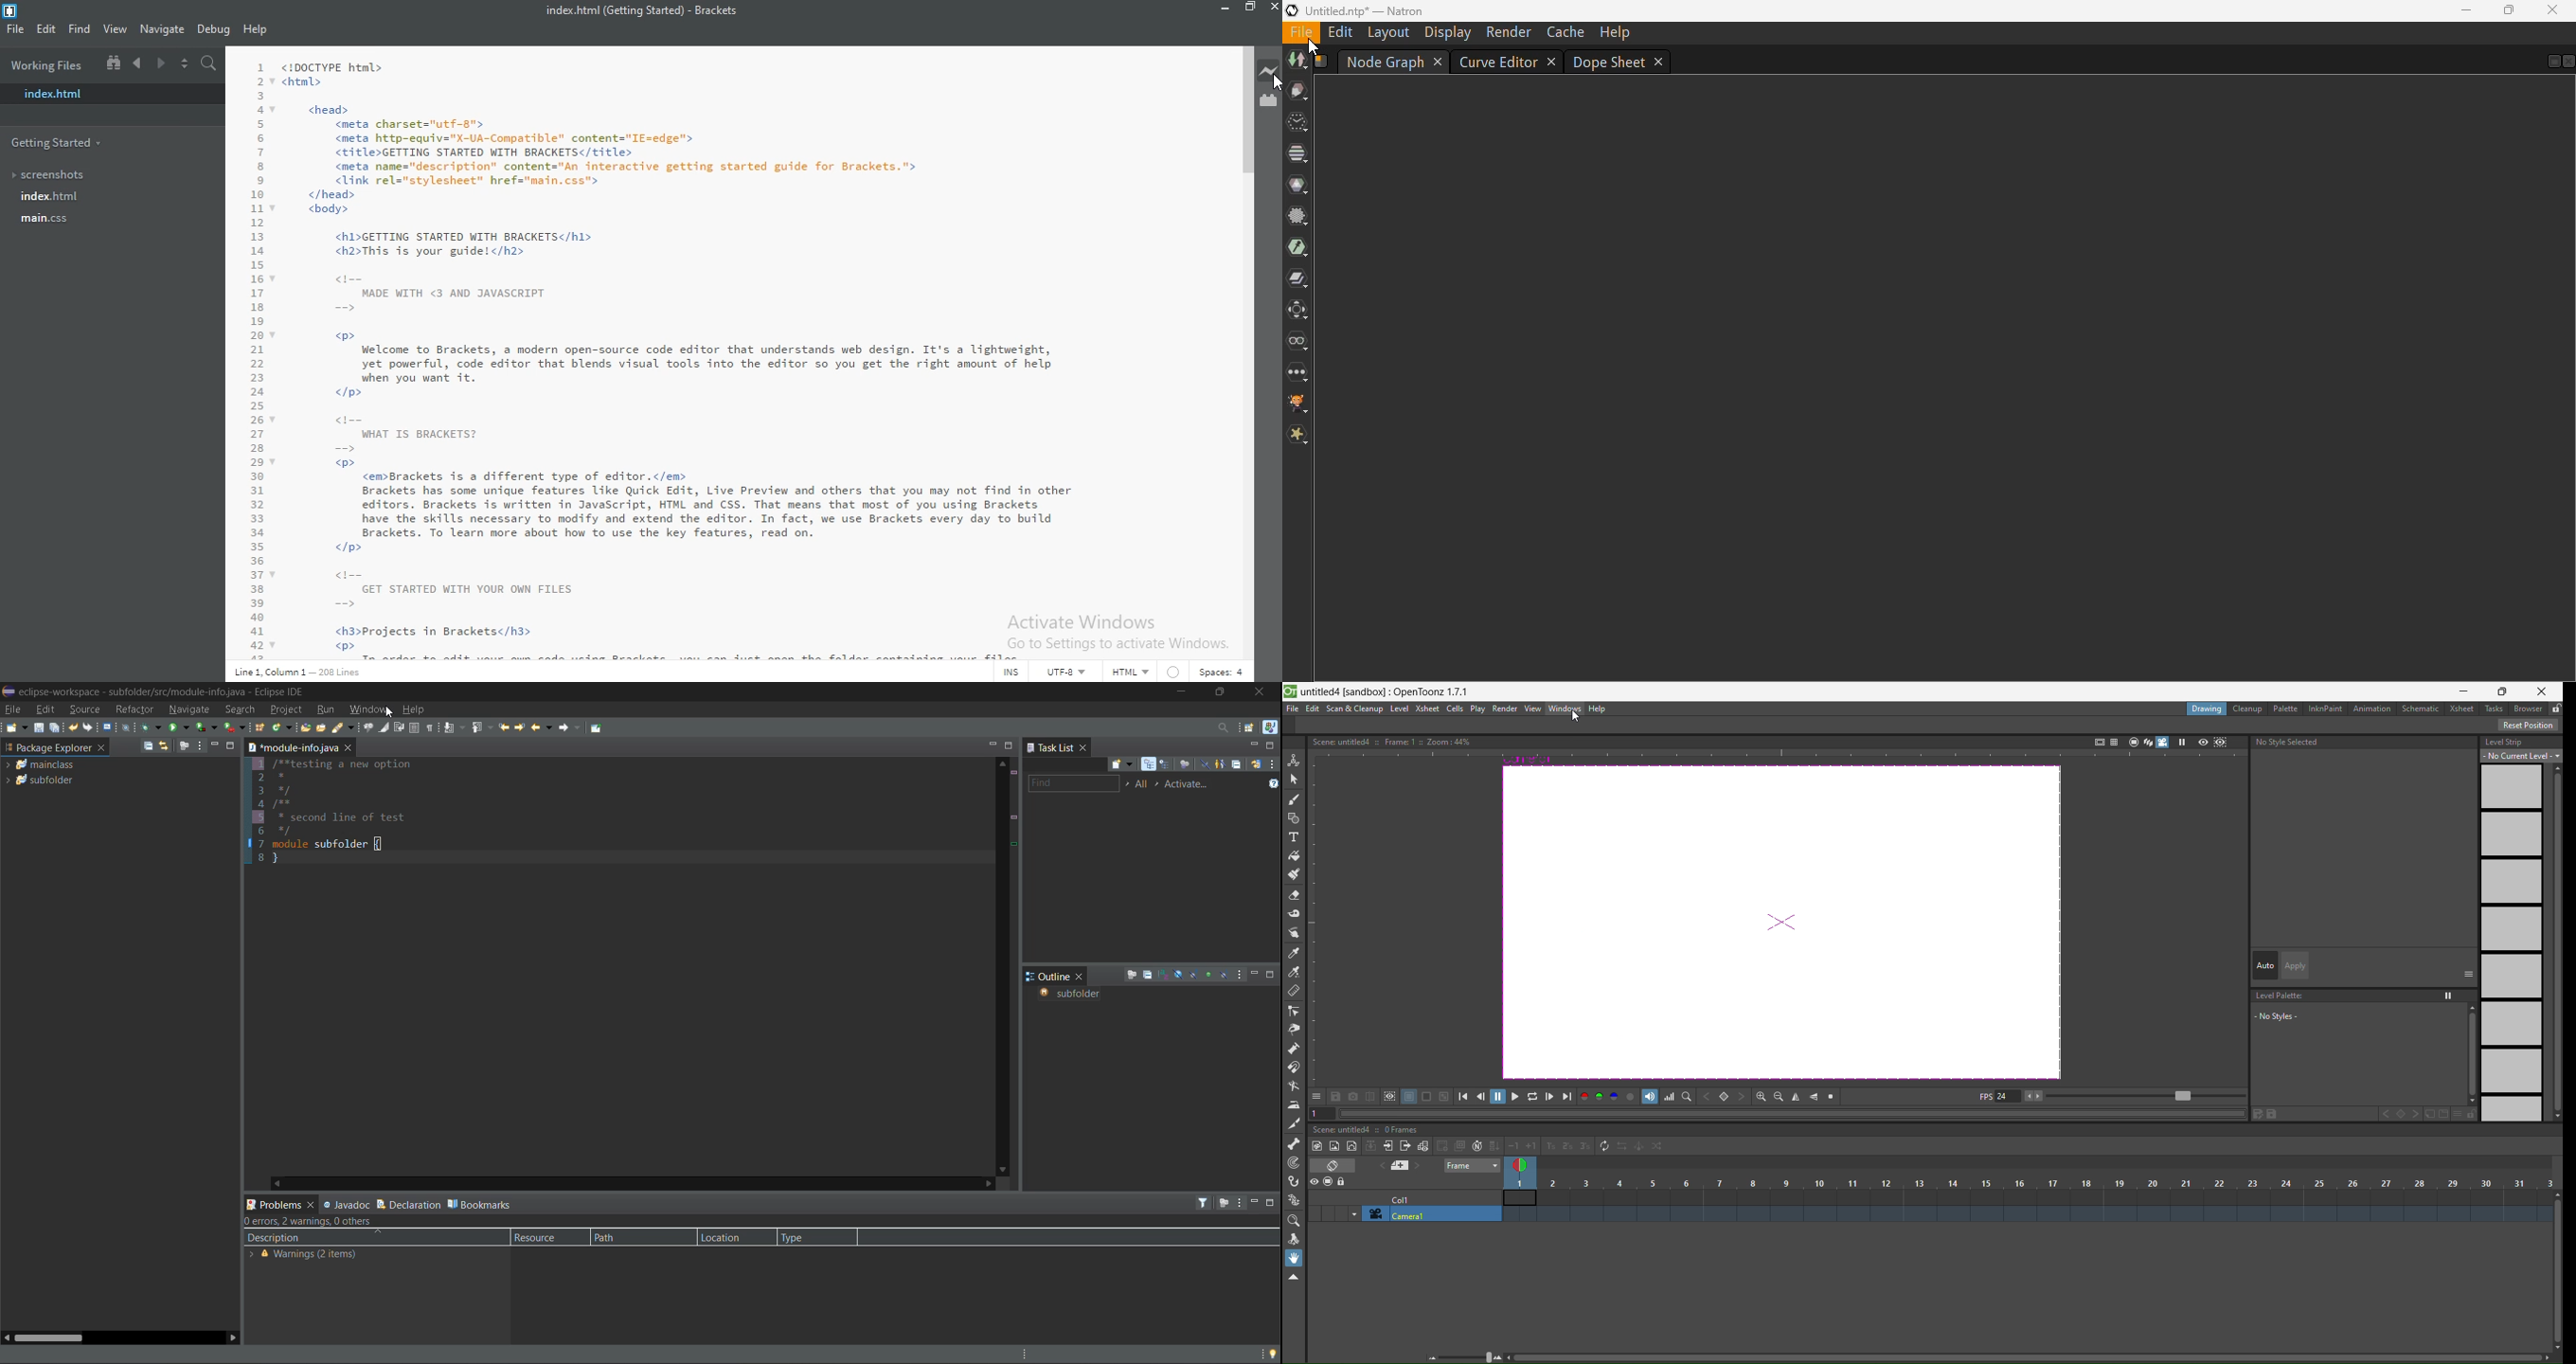 The width and height of the screenshot is (2576, 1372). Describe the element at coordinates (1119, 763) in the screenshot. I see `new task` at that location.